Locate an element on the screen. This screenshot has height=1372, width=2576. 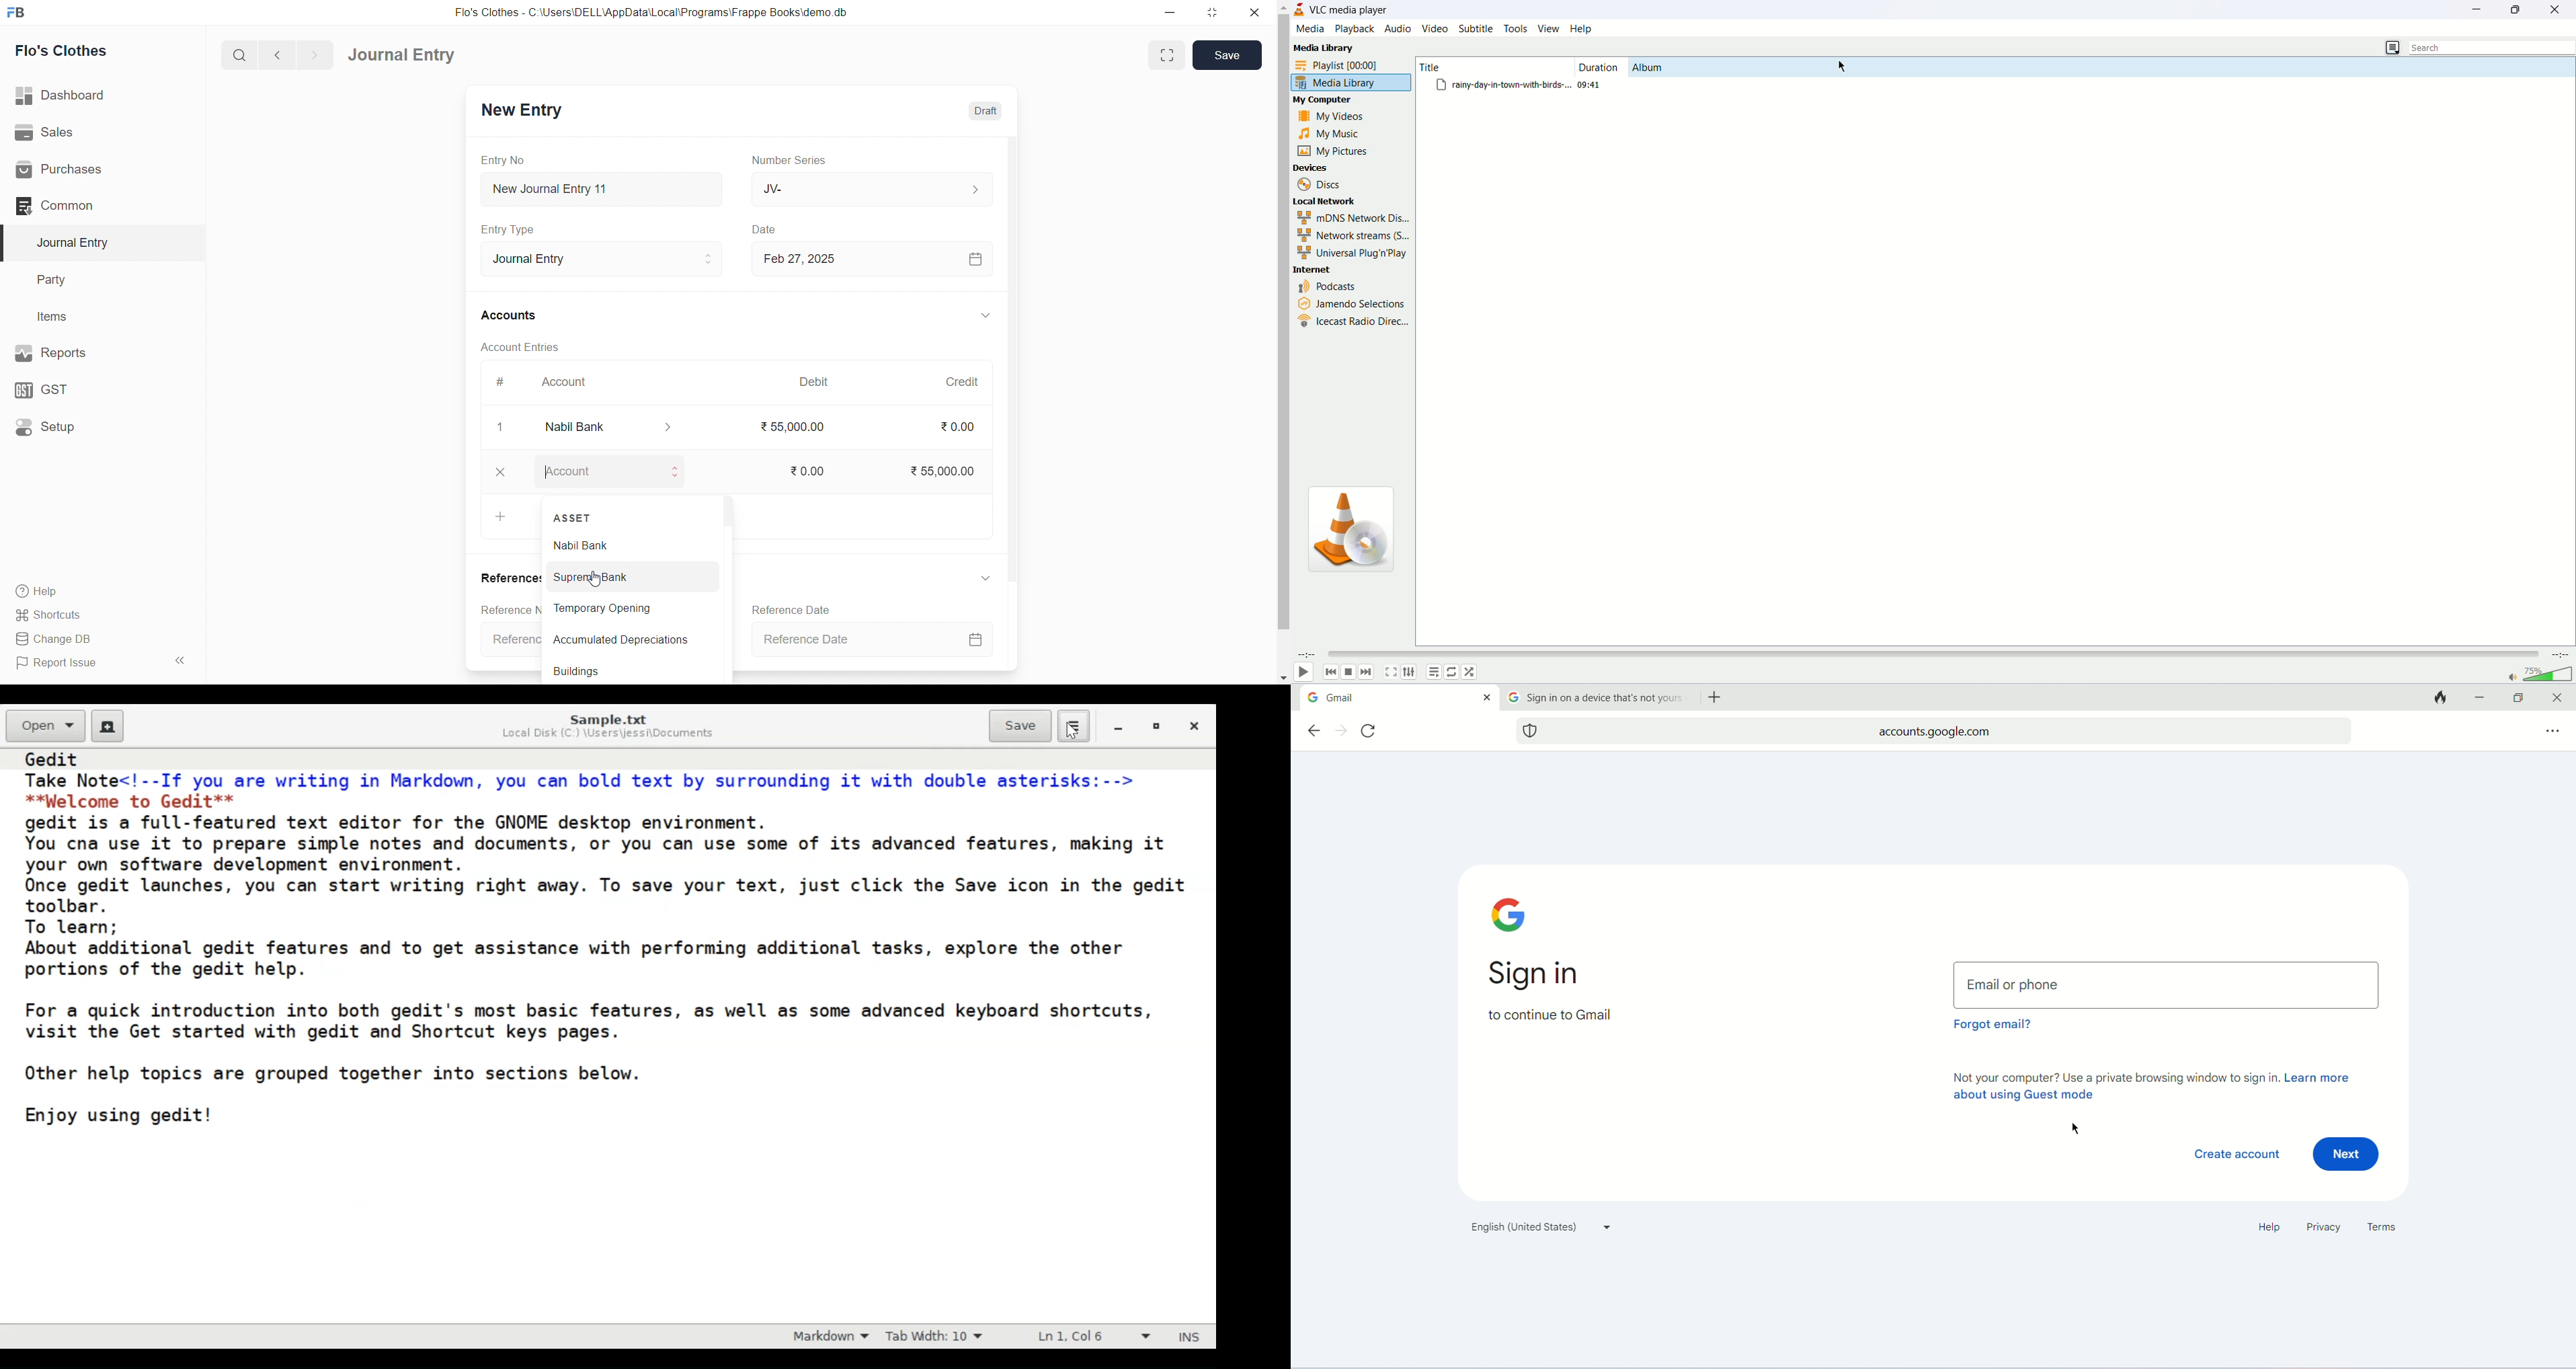
JV- is located at coordinates (878, 187).